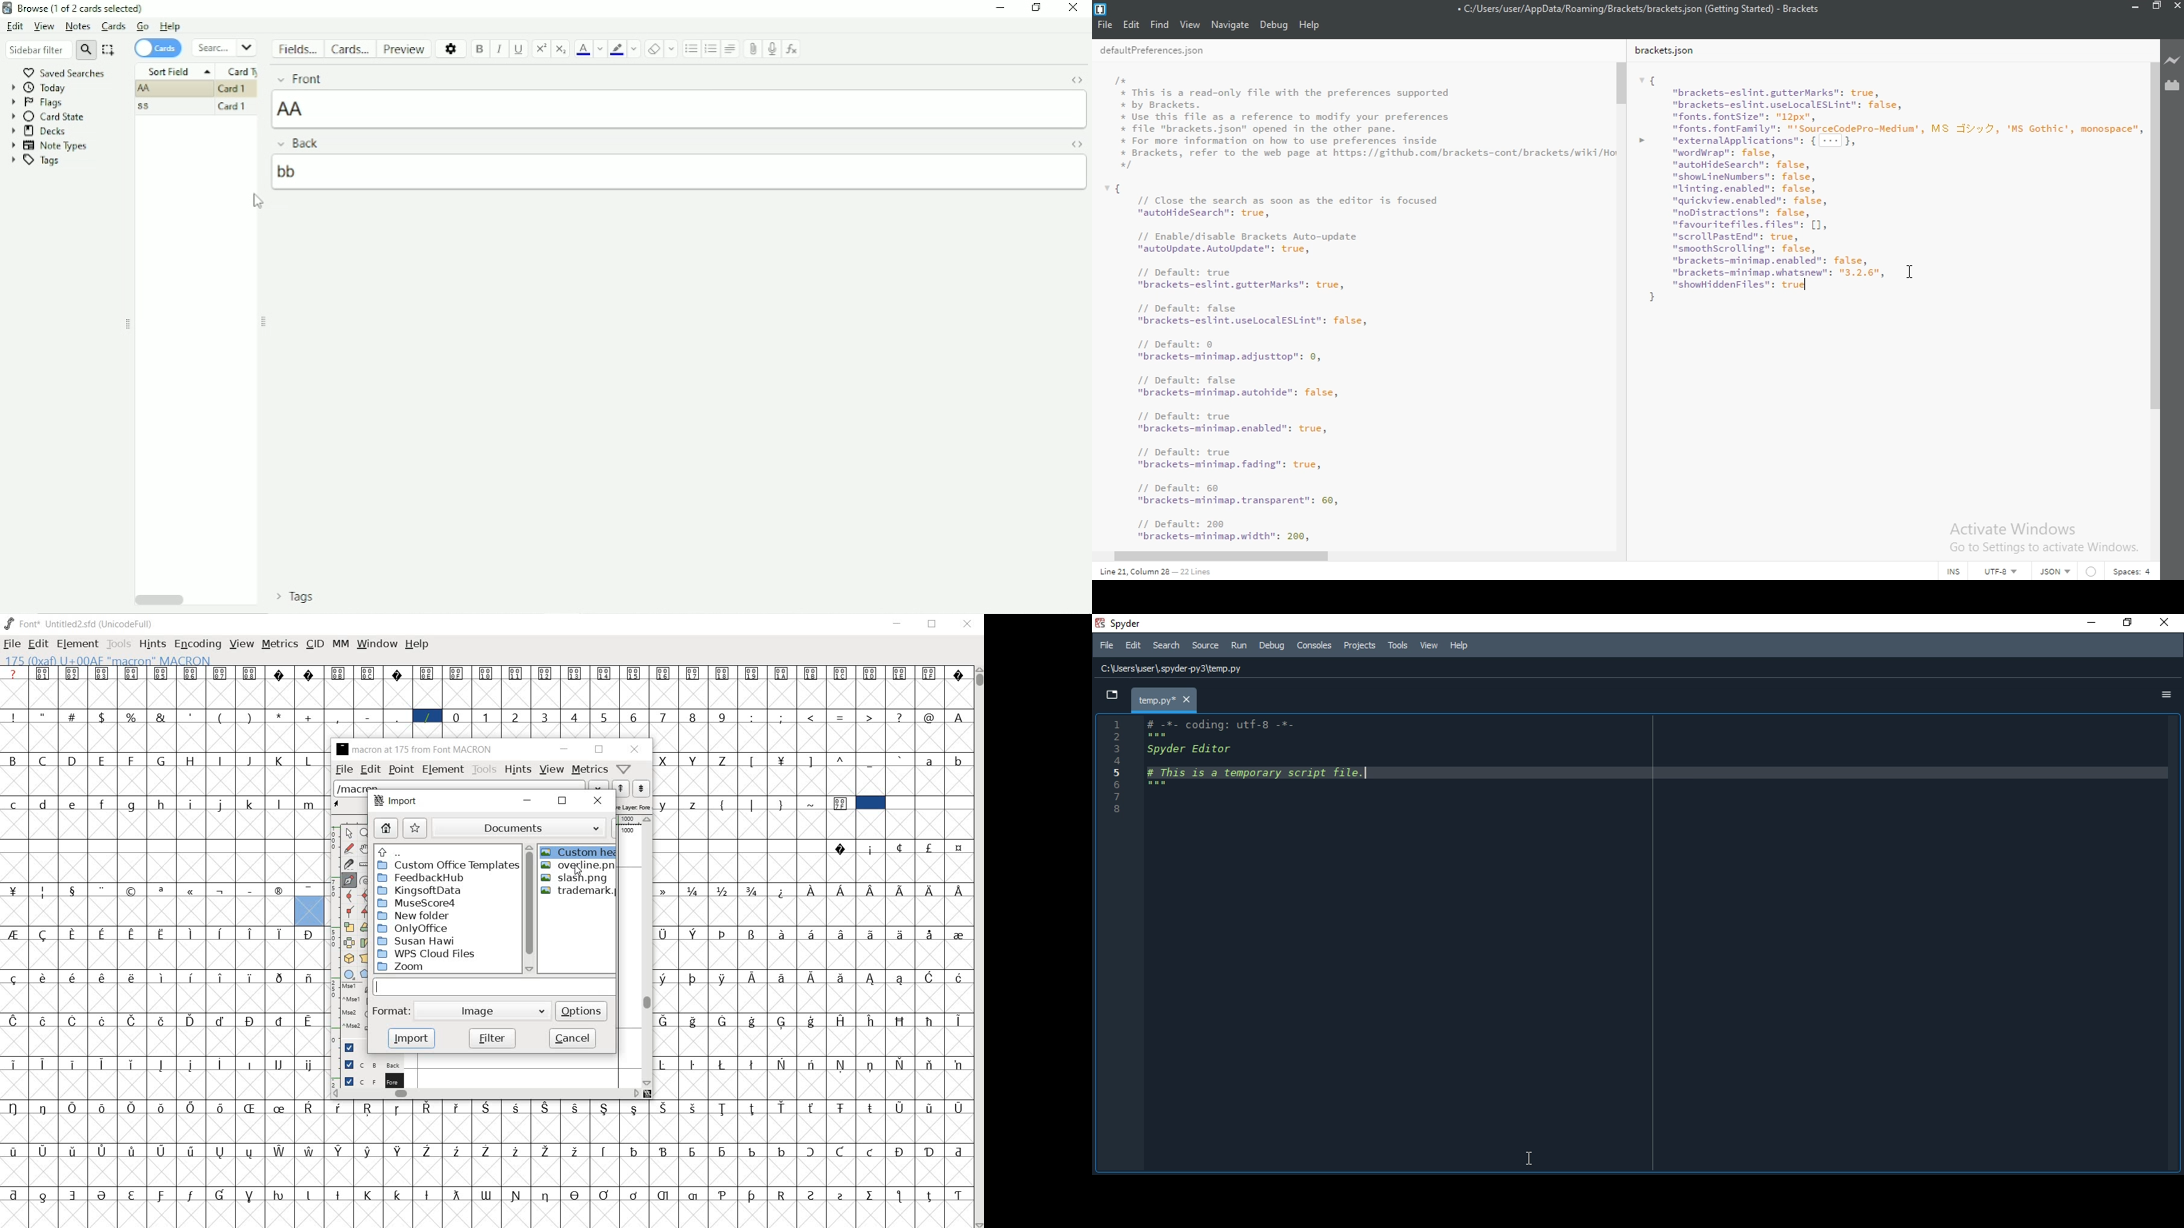  Describe the element at coordinates (412, 1037) in the screenshot. I see `import` at that location.